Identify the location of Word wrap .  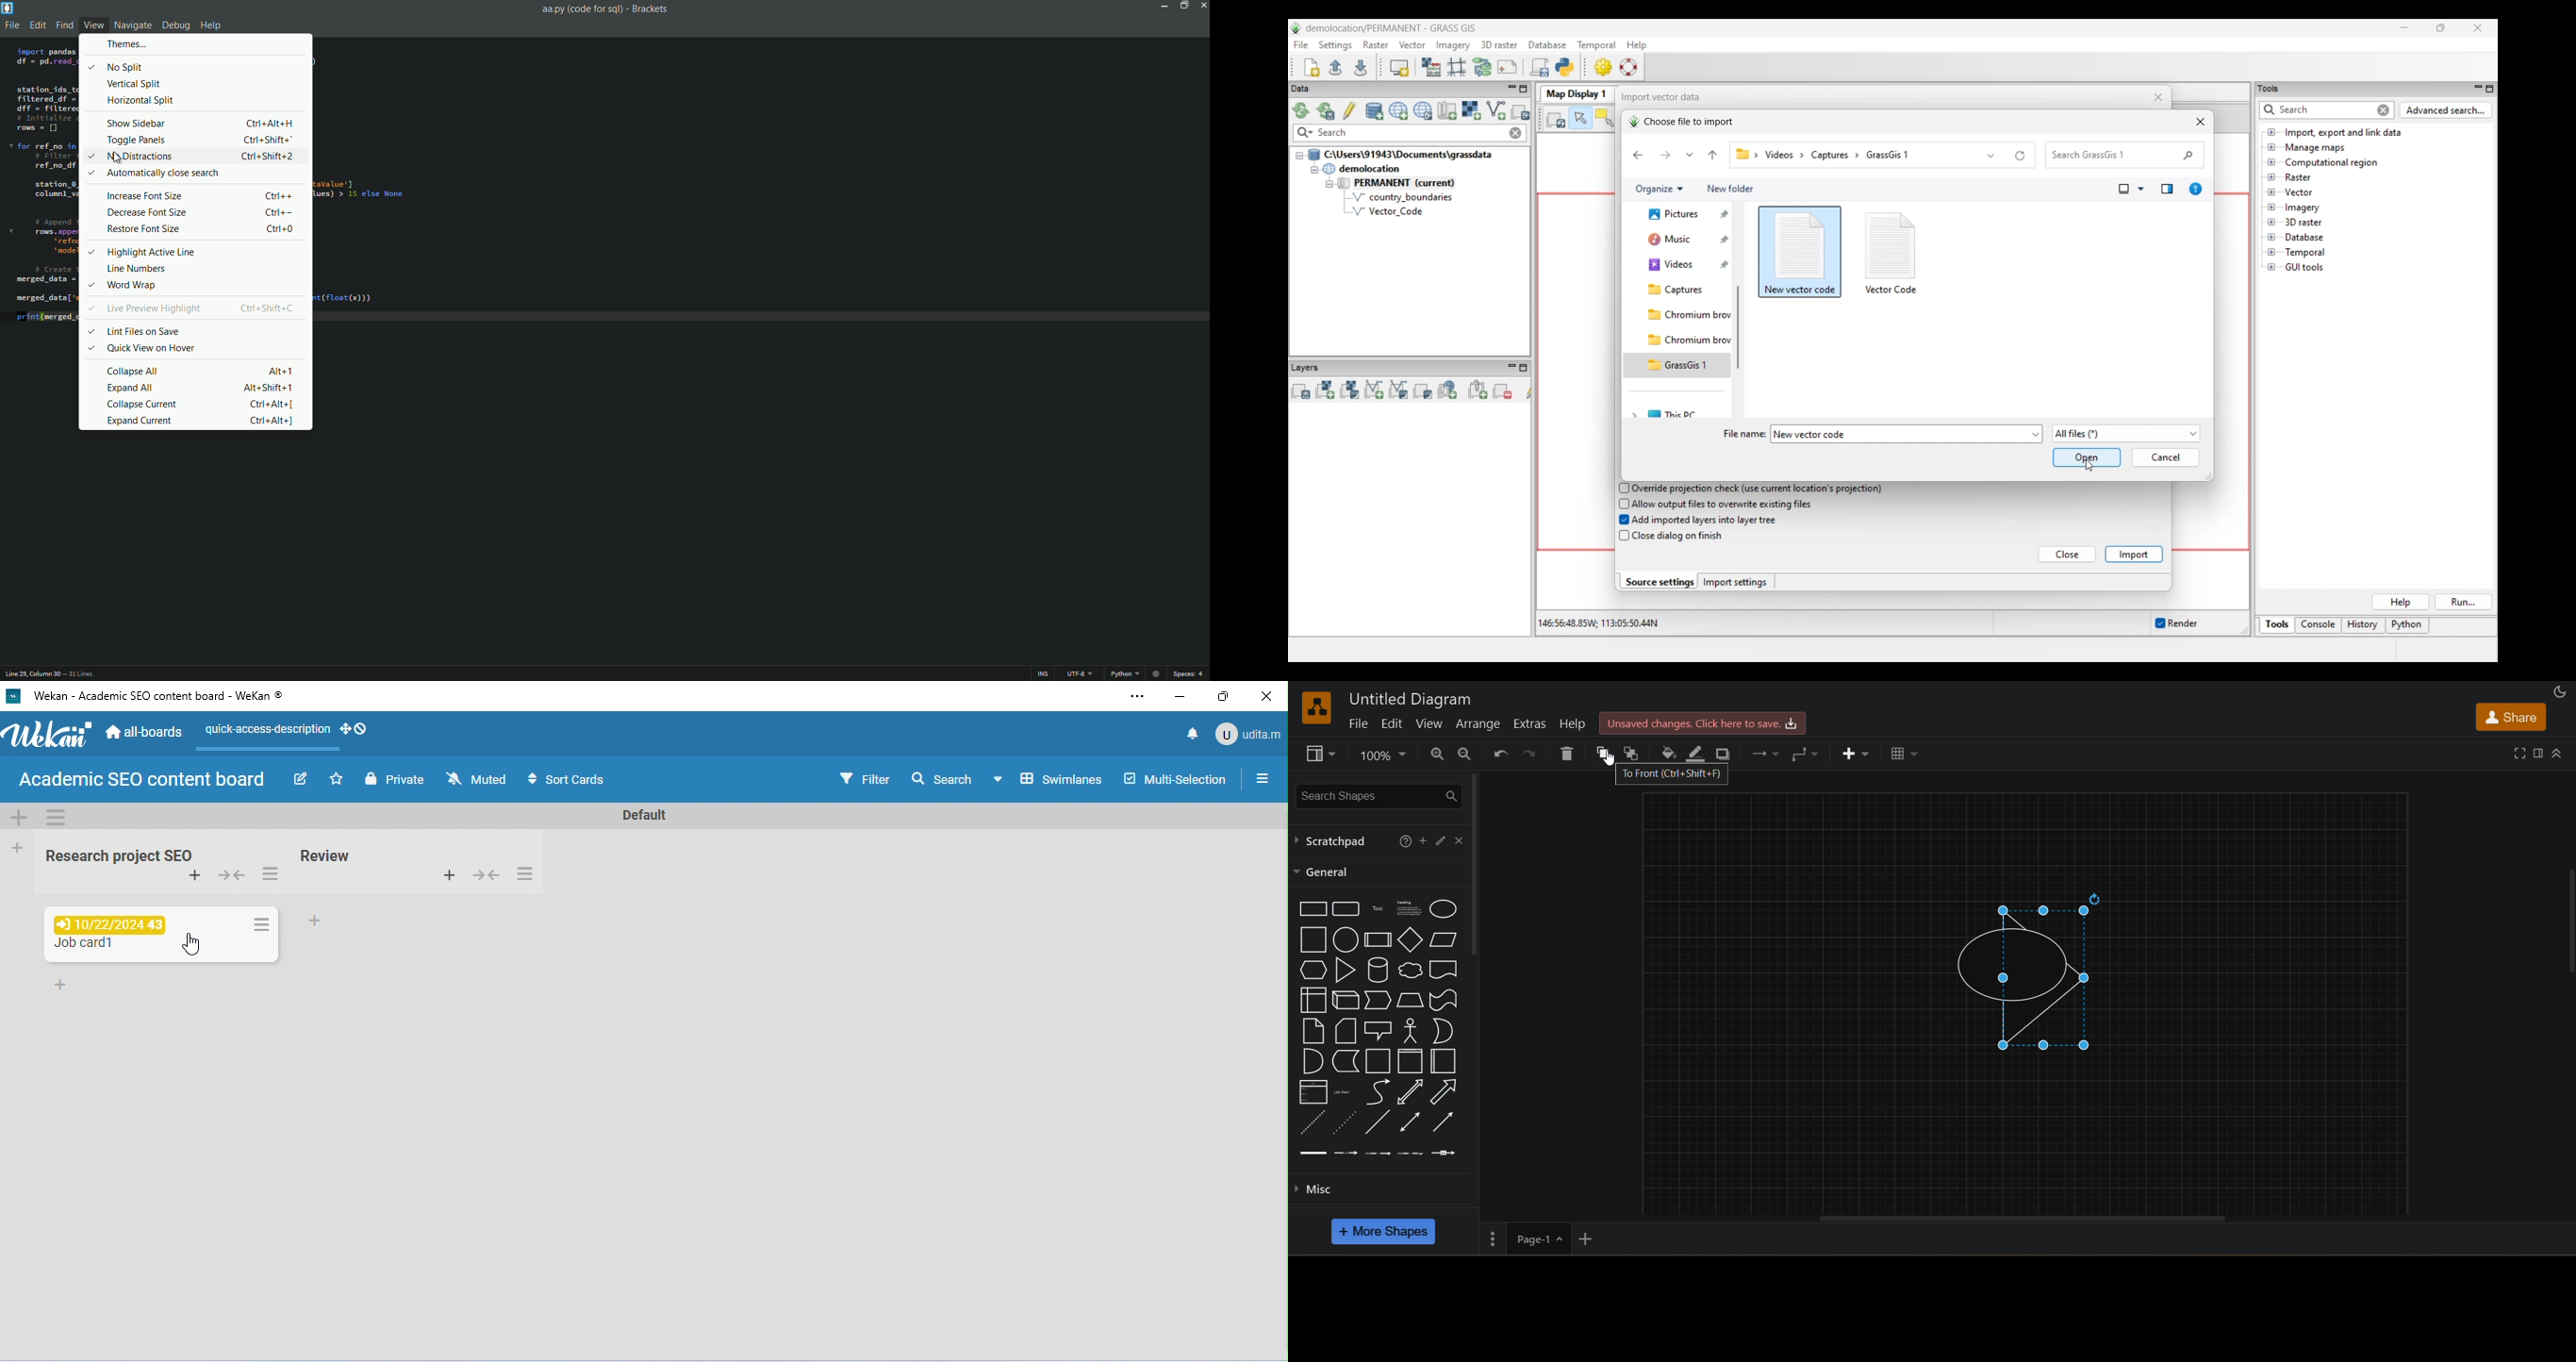
(141, 284).